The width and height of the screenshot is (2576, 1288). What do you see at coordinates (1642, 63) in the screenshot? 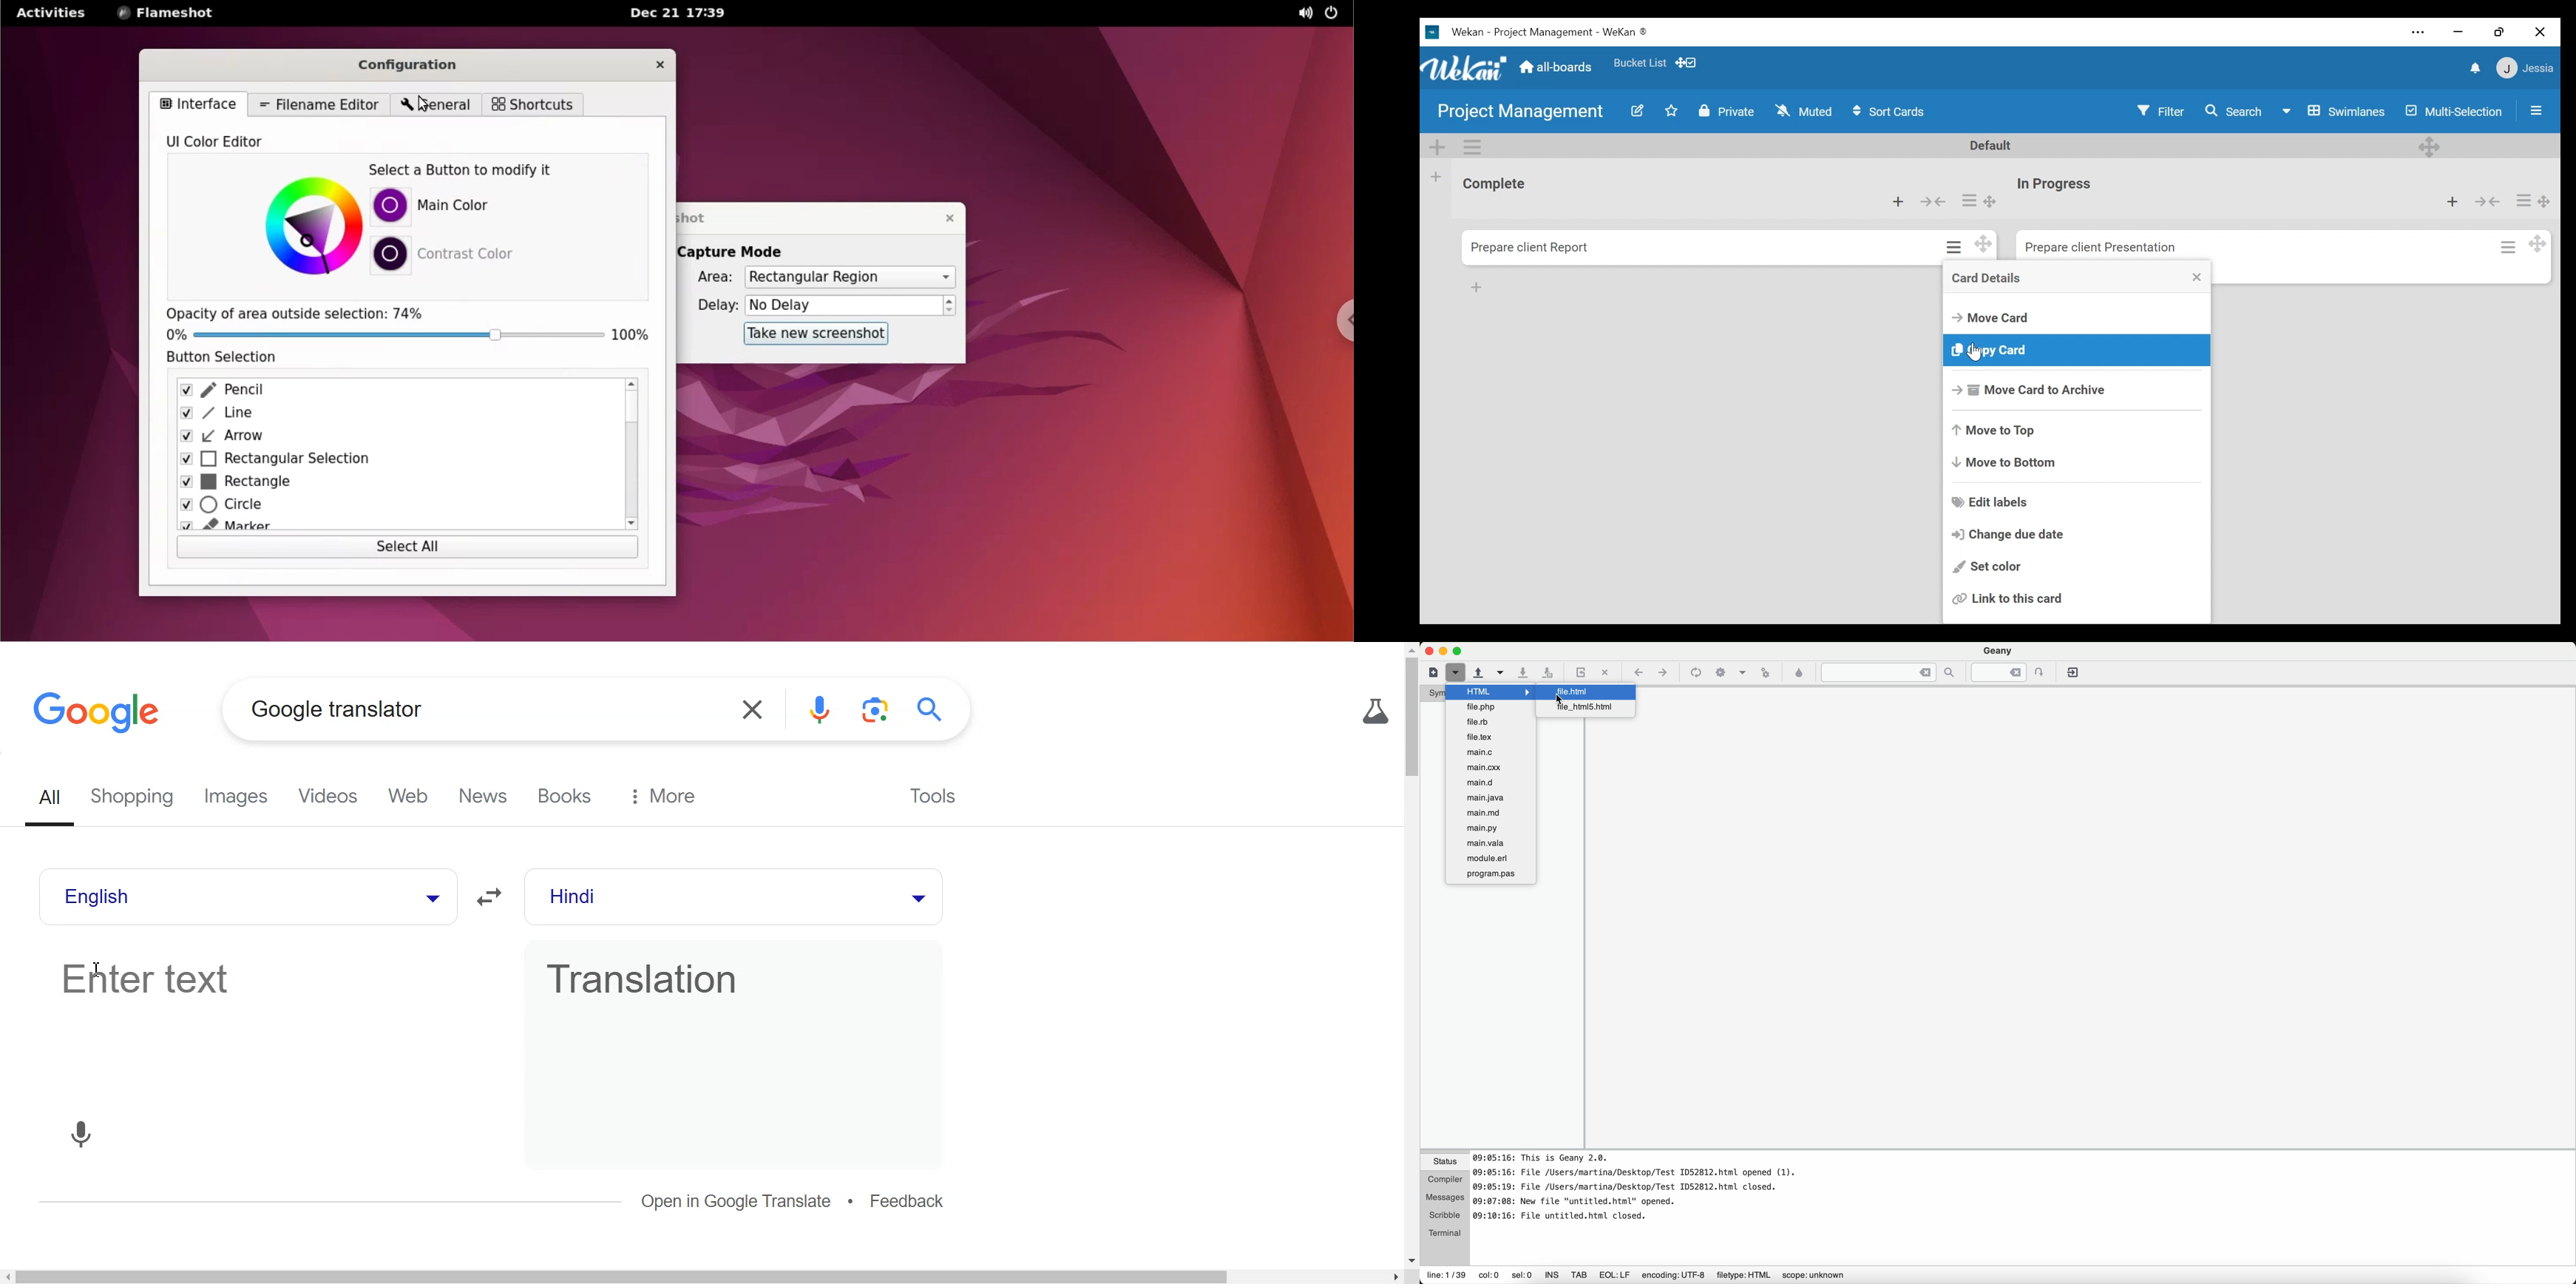
I see `Favorites` at bounding box center [1642, 63].